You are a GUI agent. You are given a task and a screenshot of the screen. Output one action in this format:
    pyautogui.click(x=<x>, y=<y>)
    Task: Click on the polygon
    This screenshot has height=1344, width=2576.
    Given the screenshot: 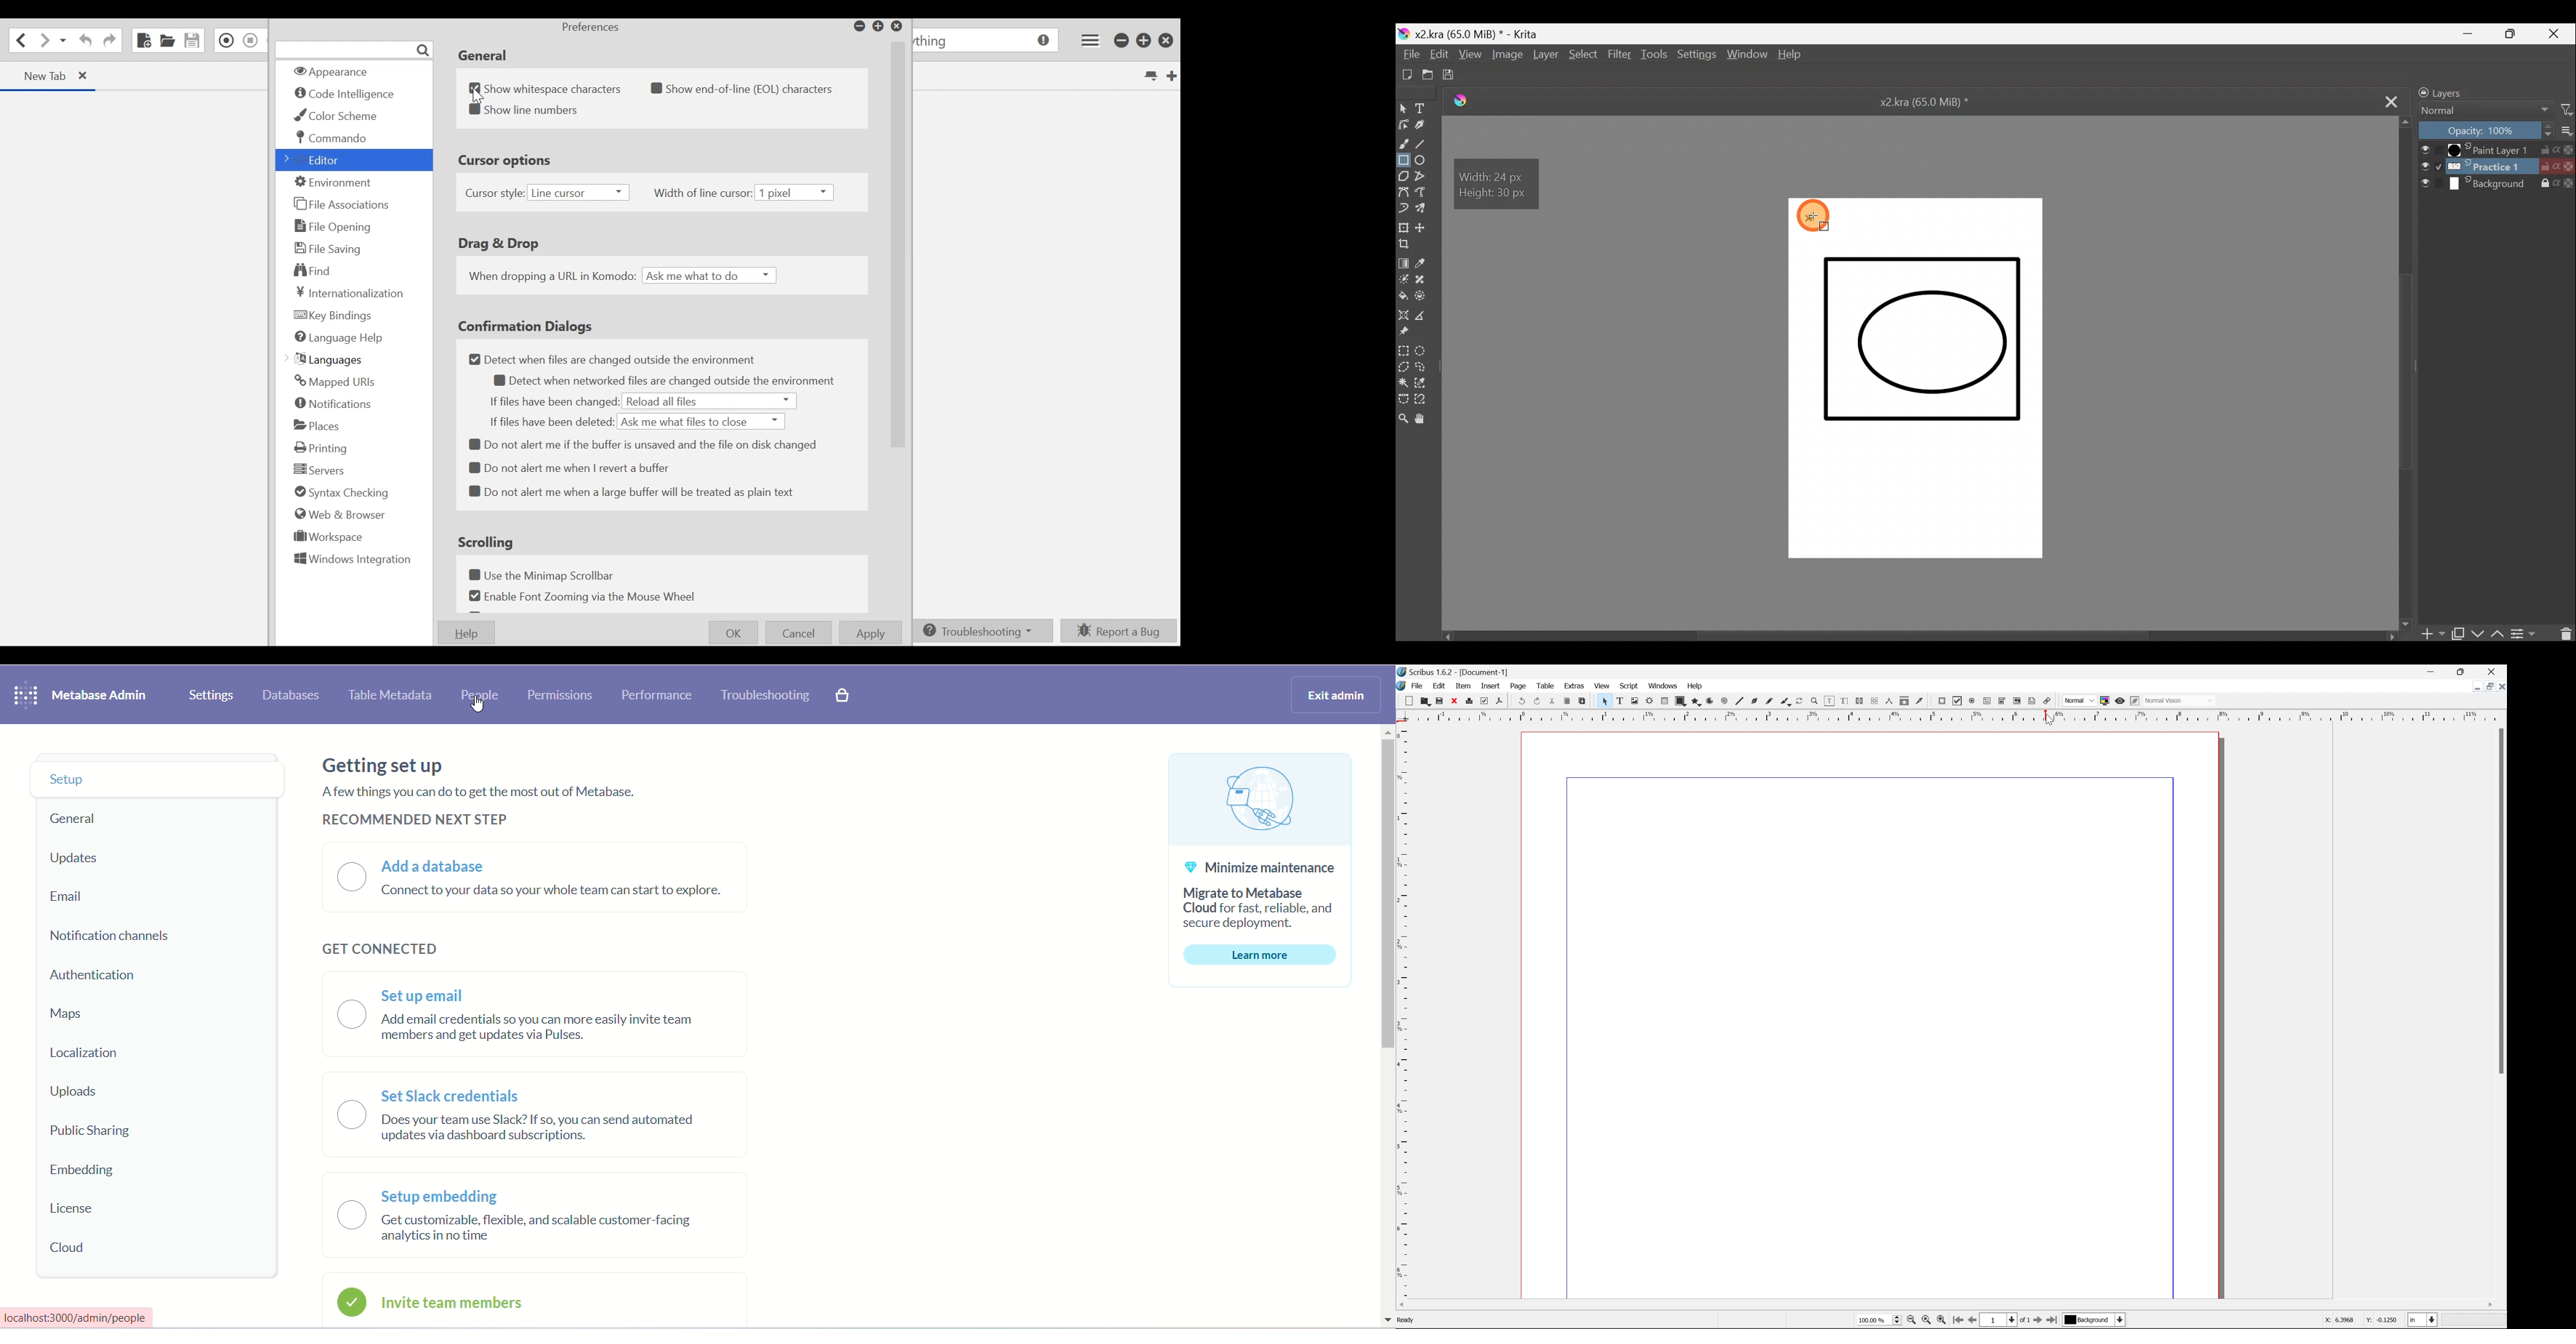 What is the action you would take?
    pyautogui.click(x=1694, y=701)
    